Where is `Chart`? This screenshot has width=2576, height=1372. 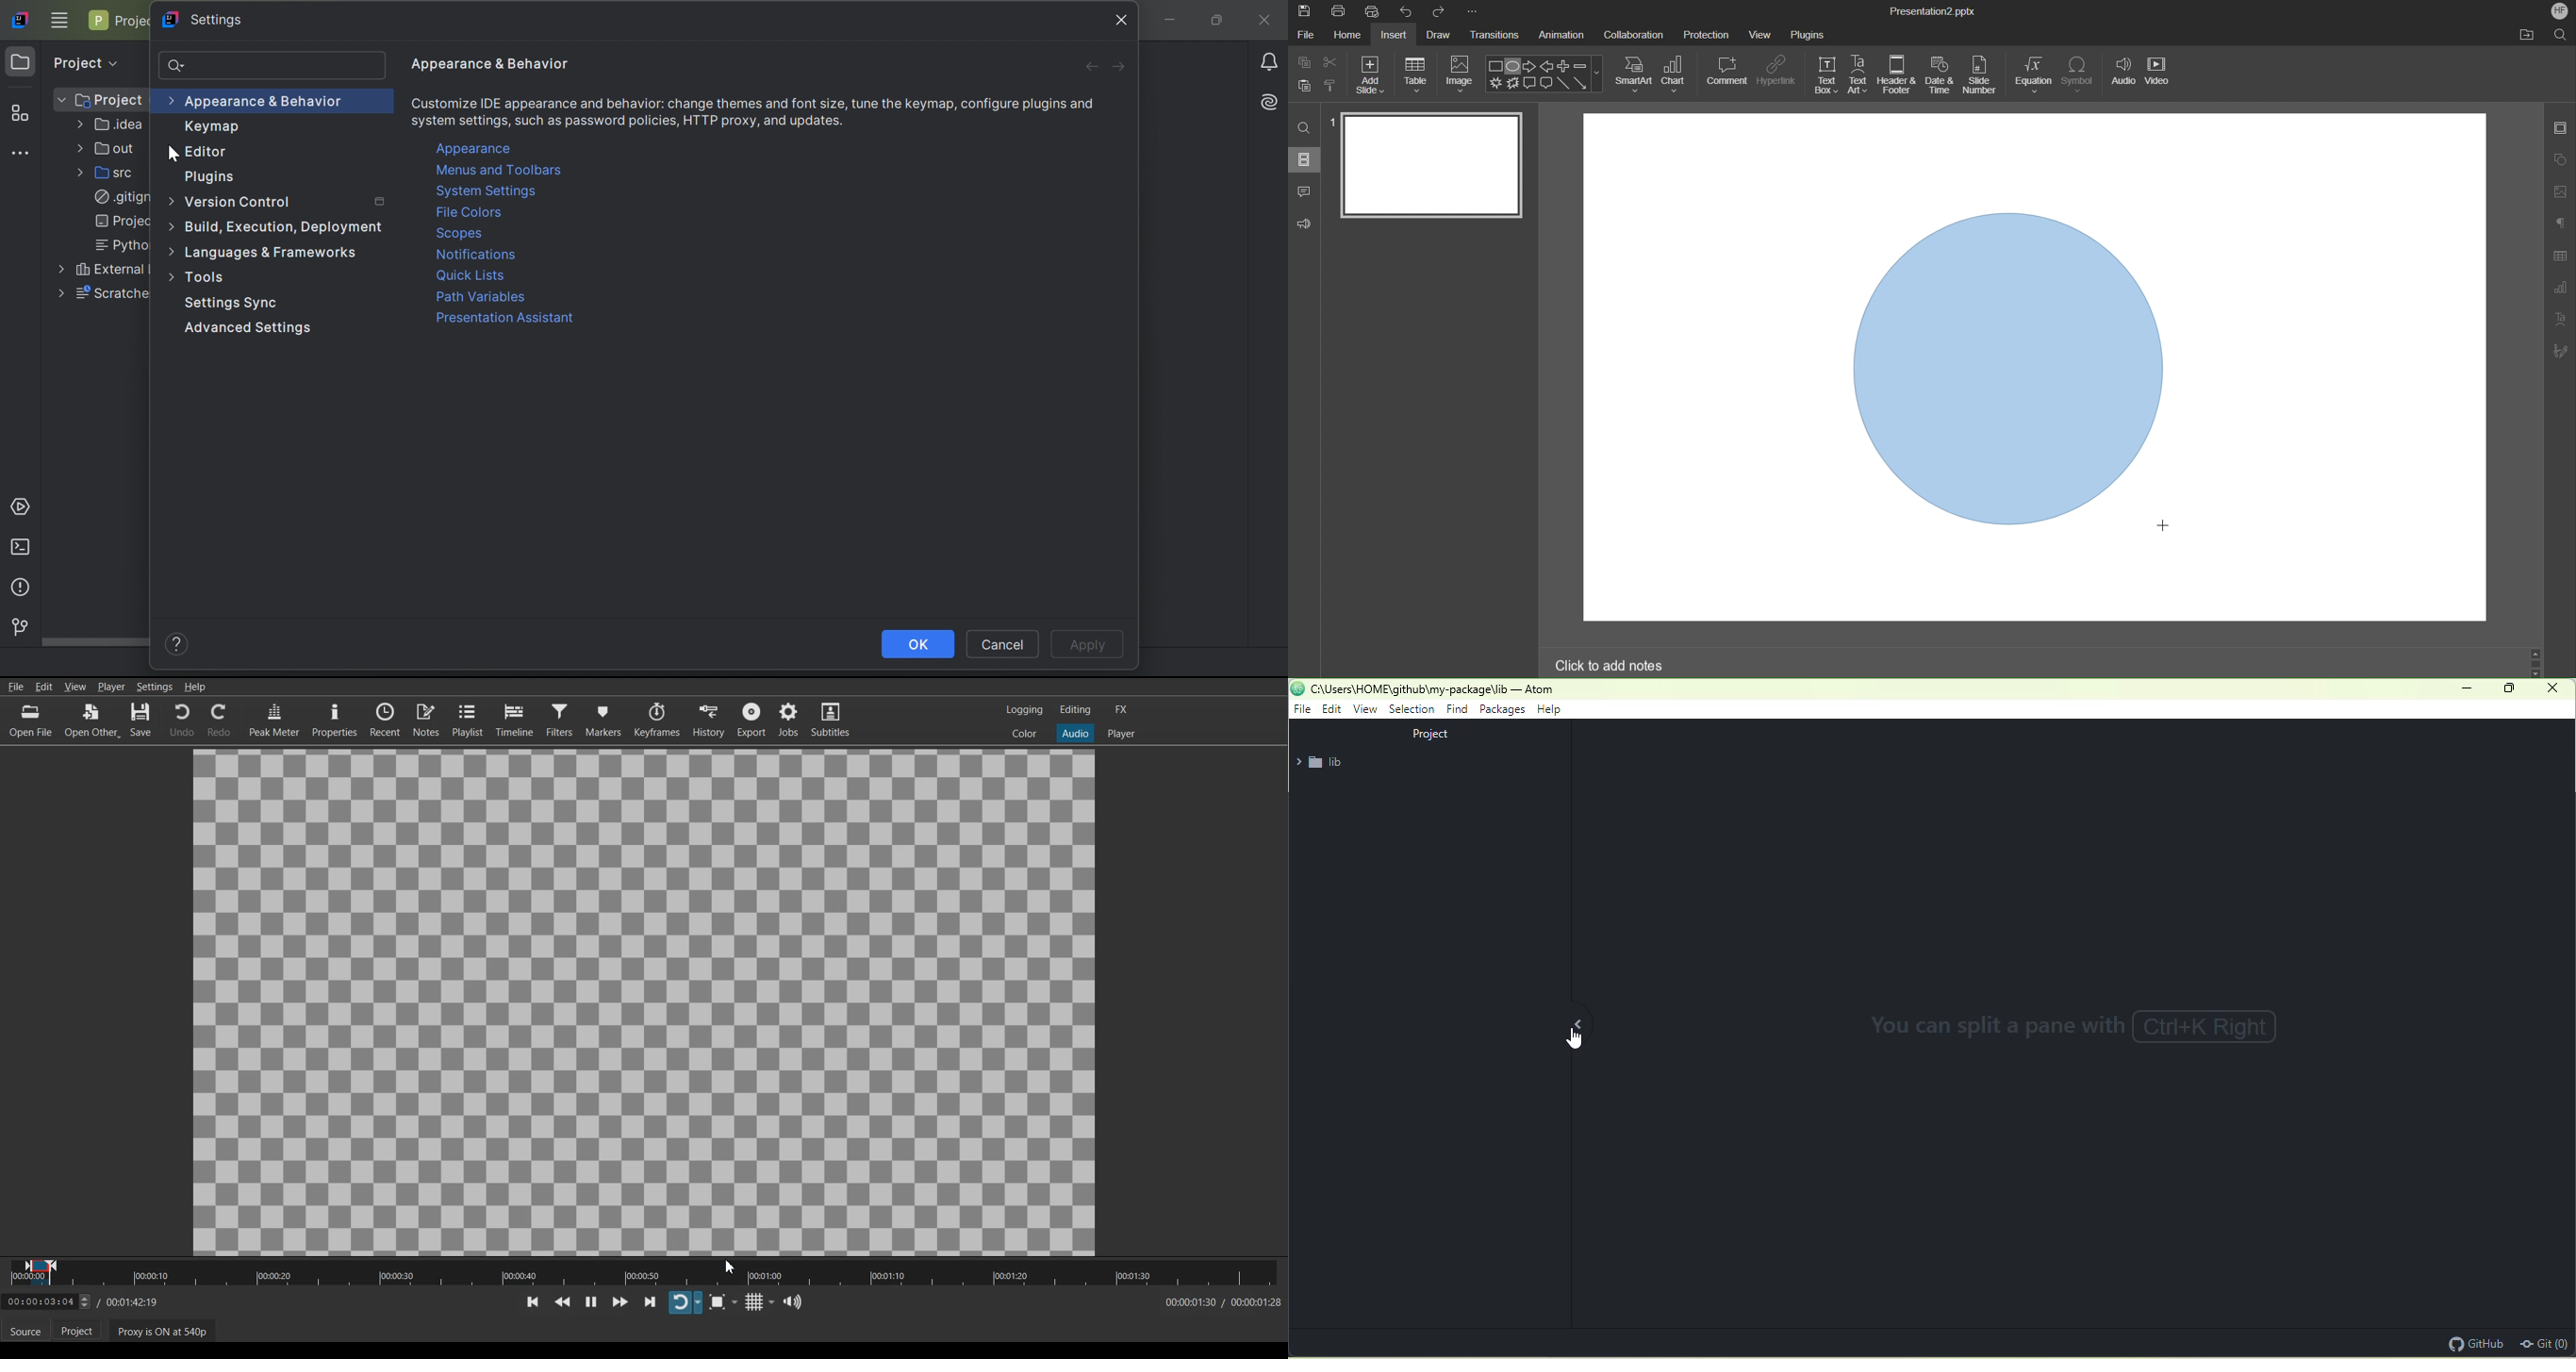
Chart is located at coordinates (1675, 74).